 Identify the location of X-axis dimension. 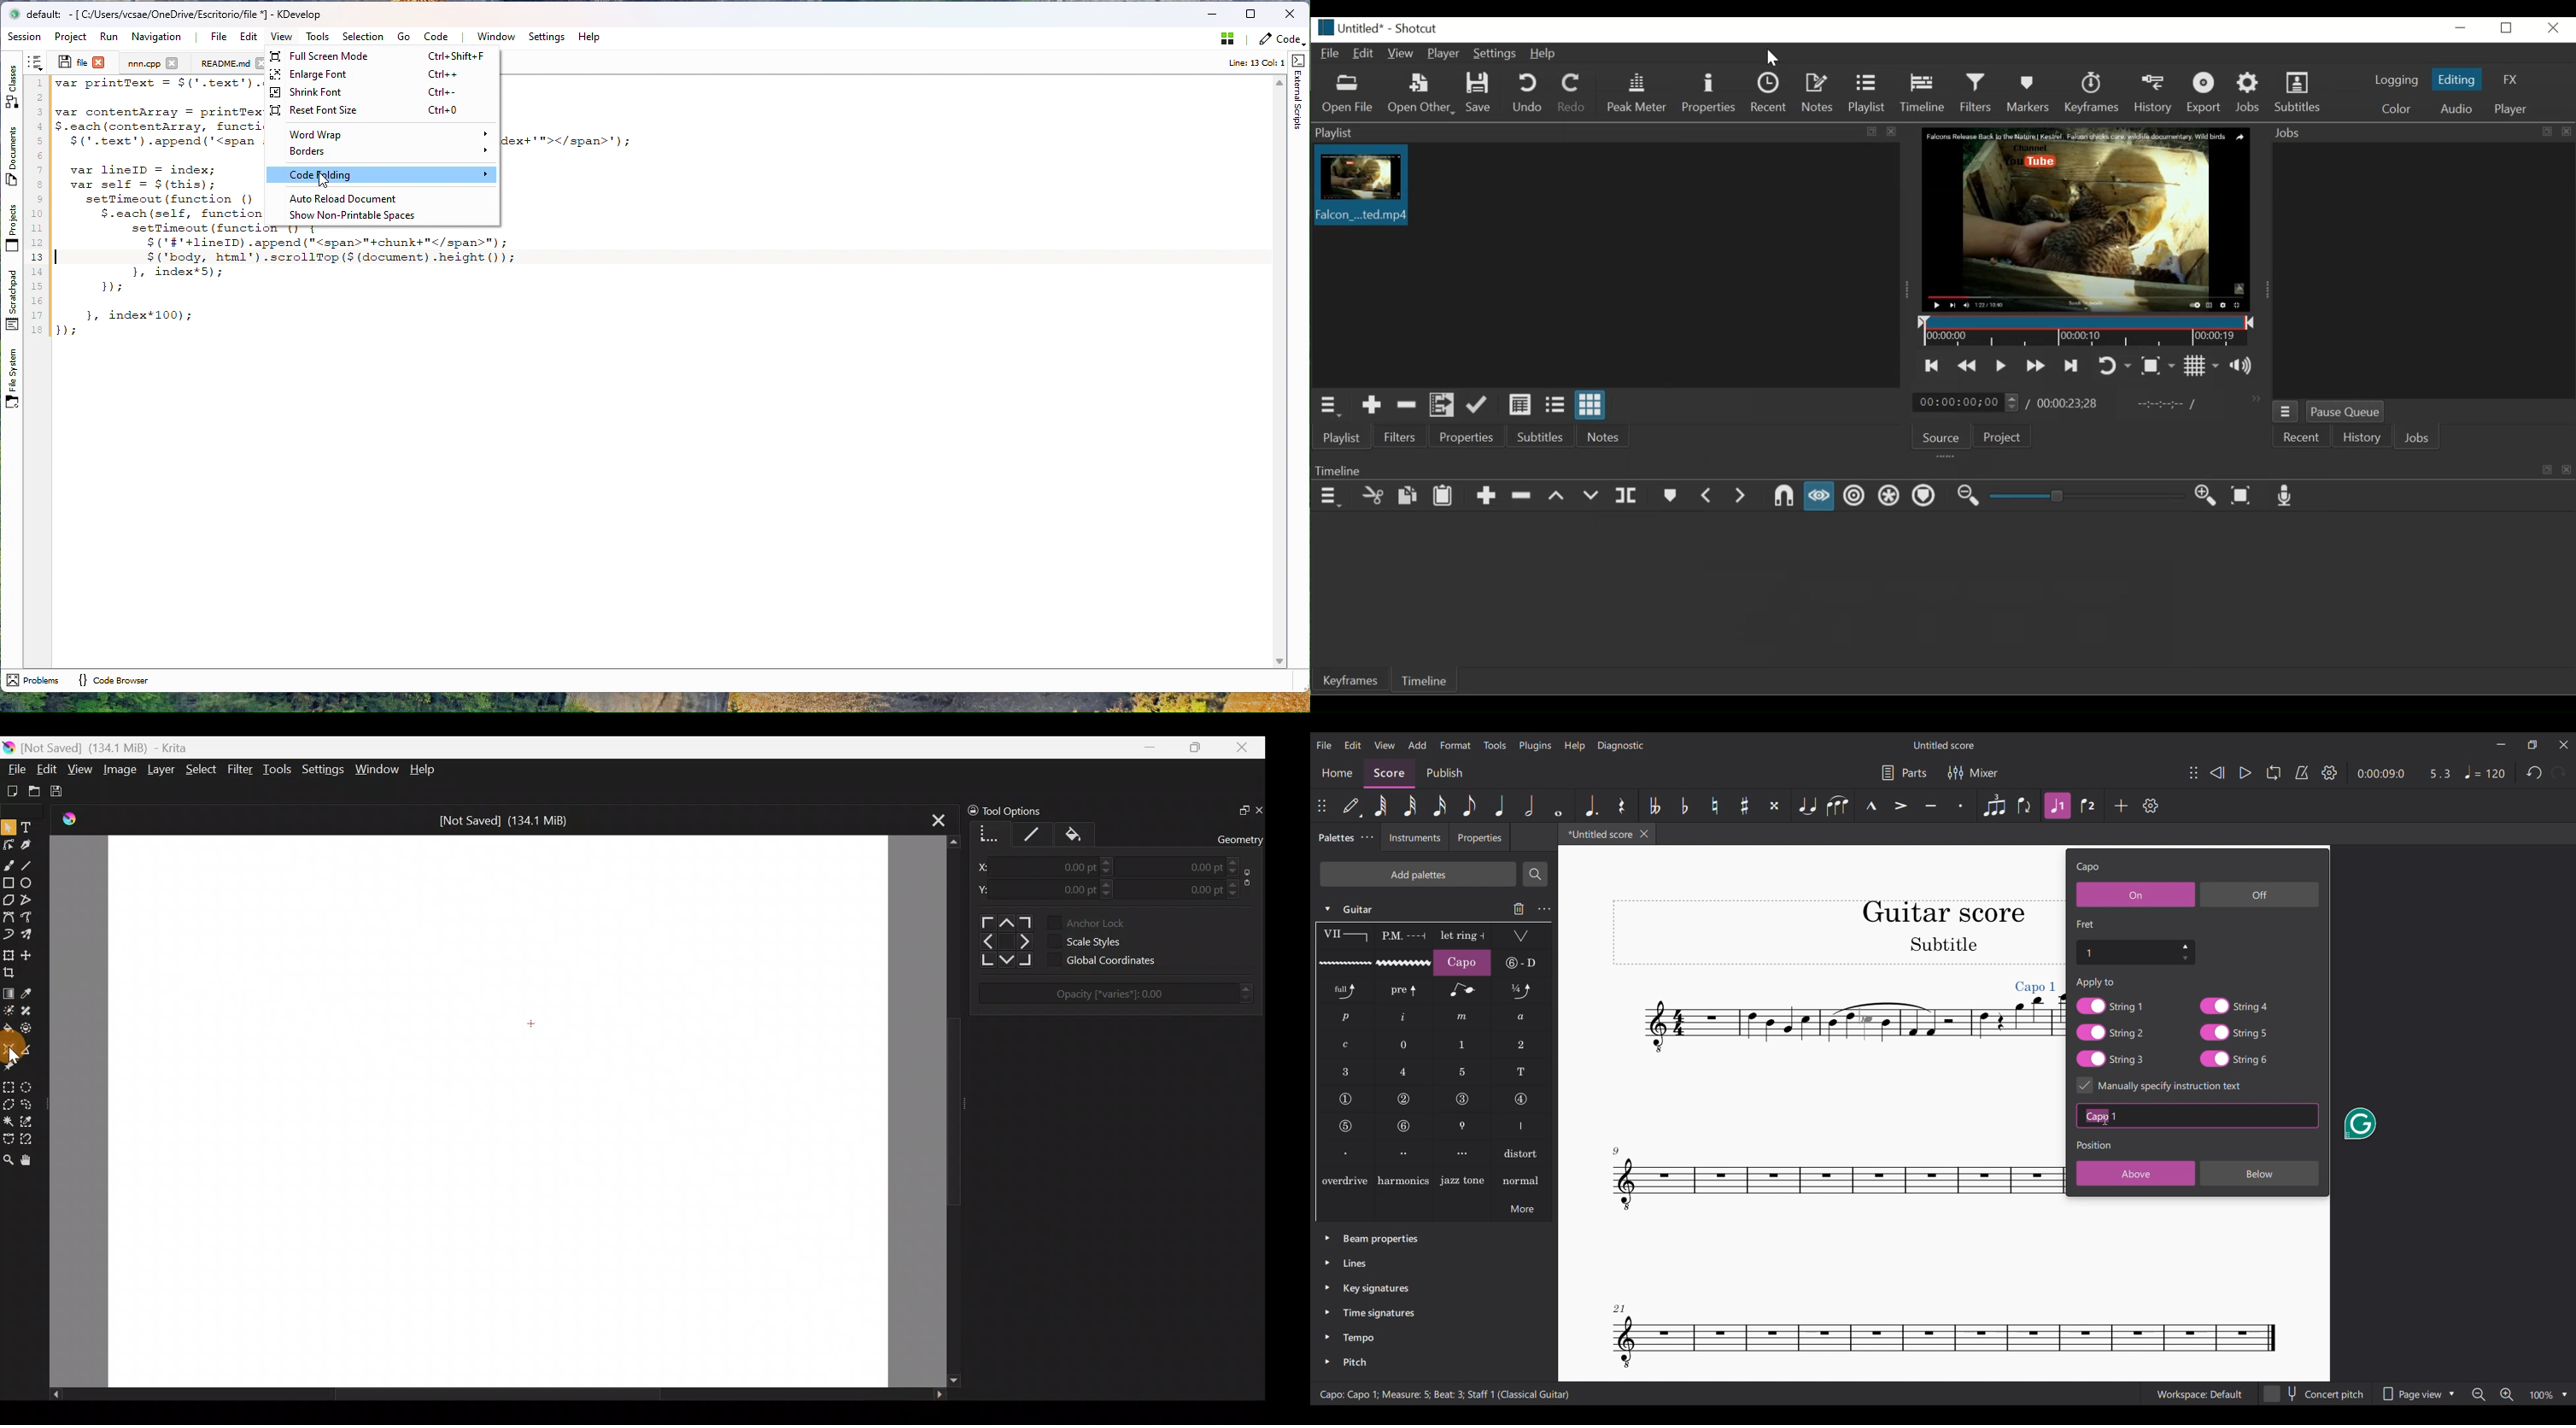
(988, 863).